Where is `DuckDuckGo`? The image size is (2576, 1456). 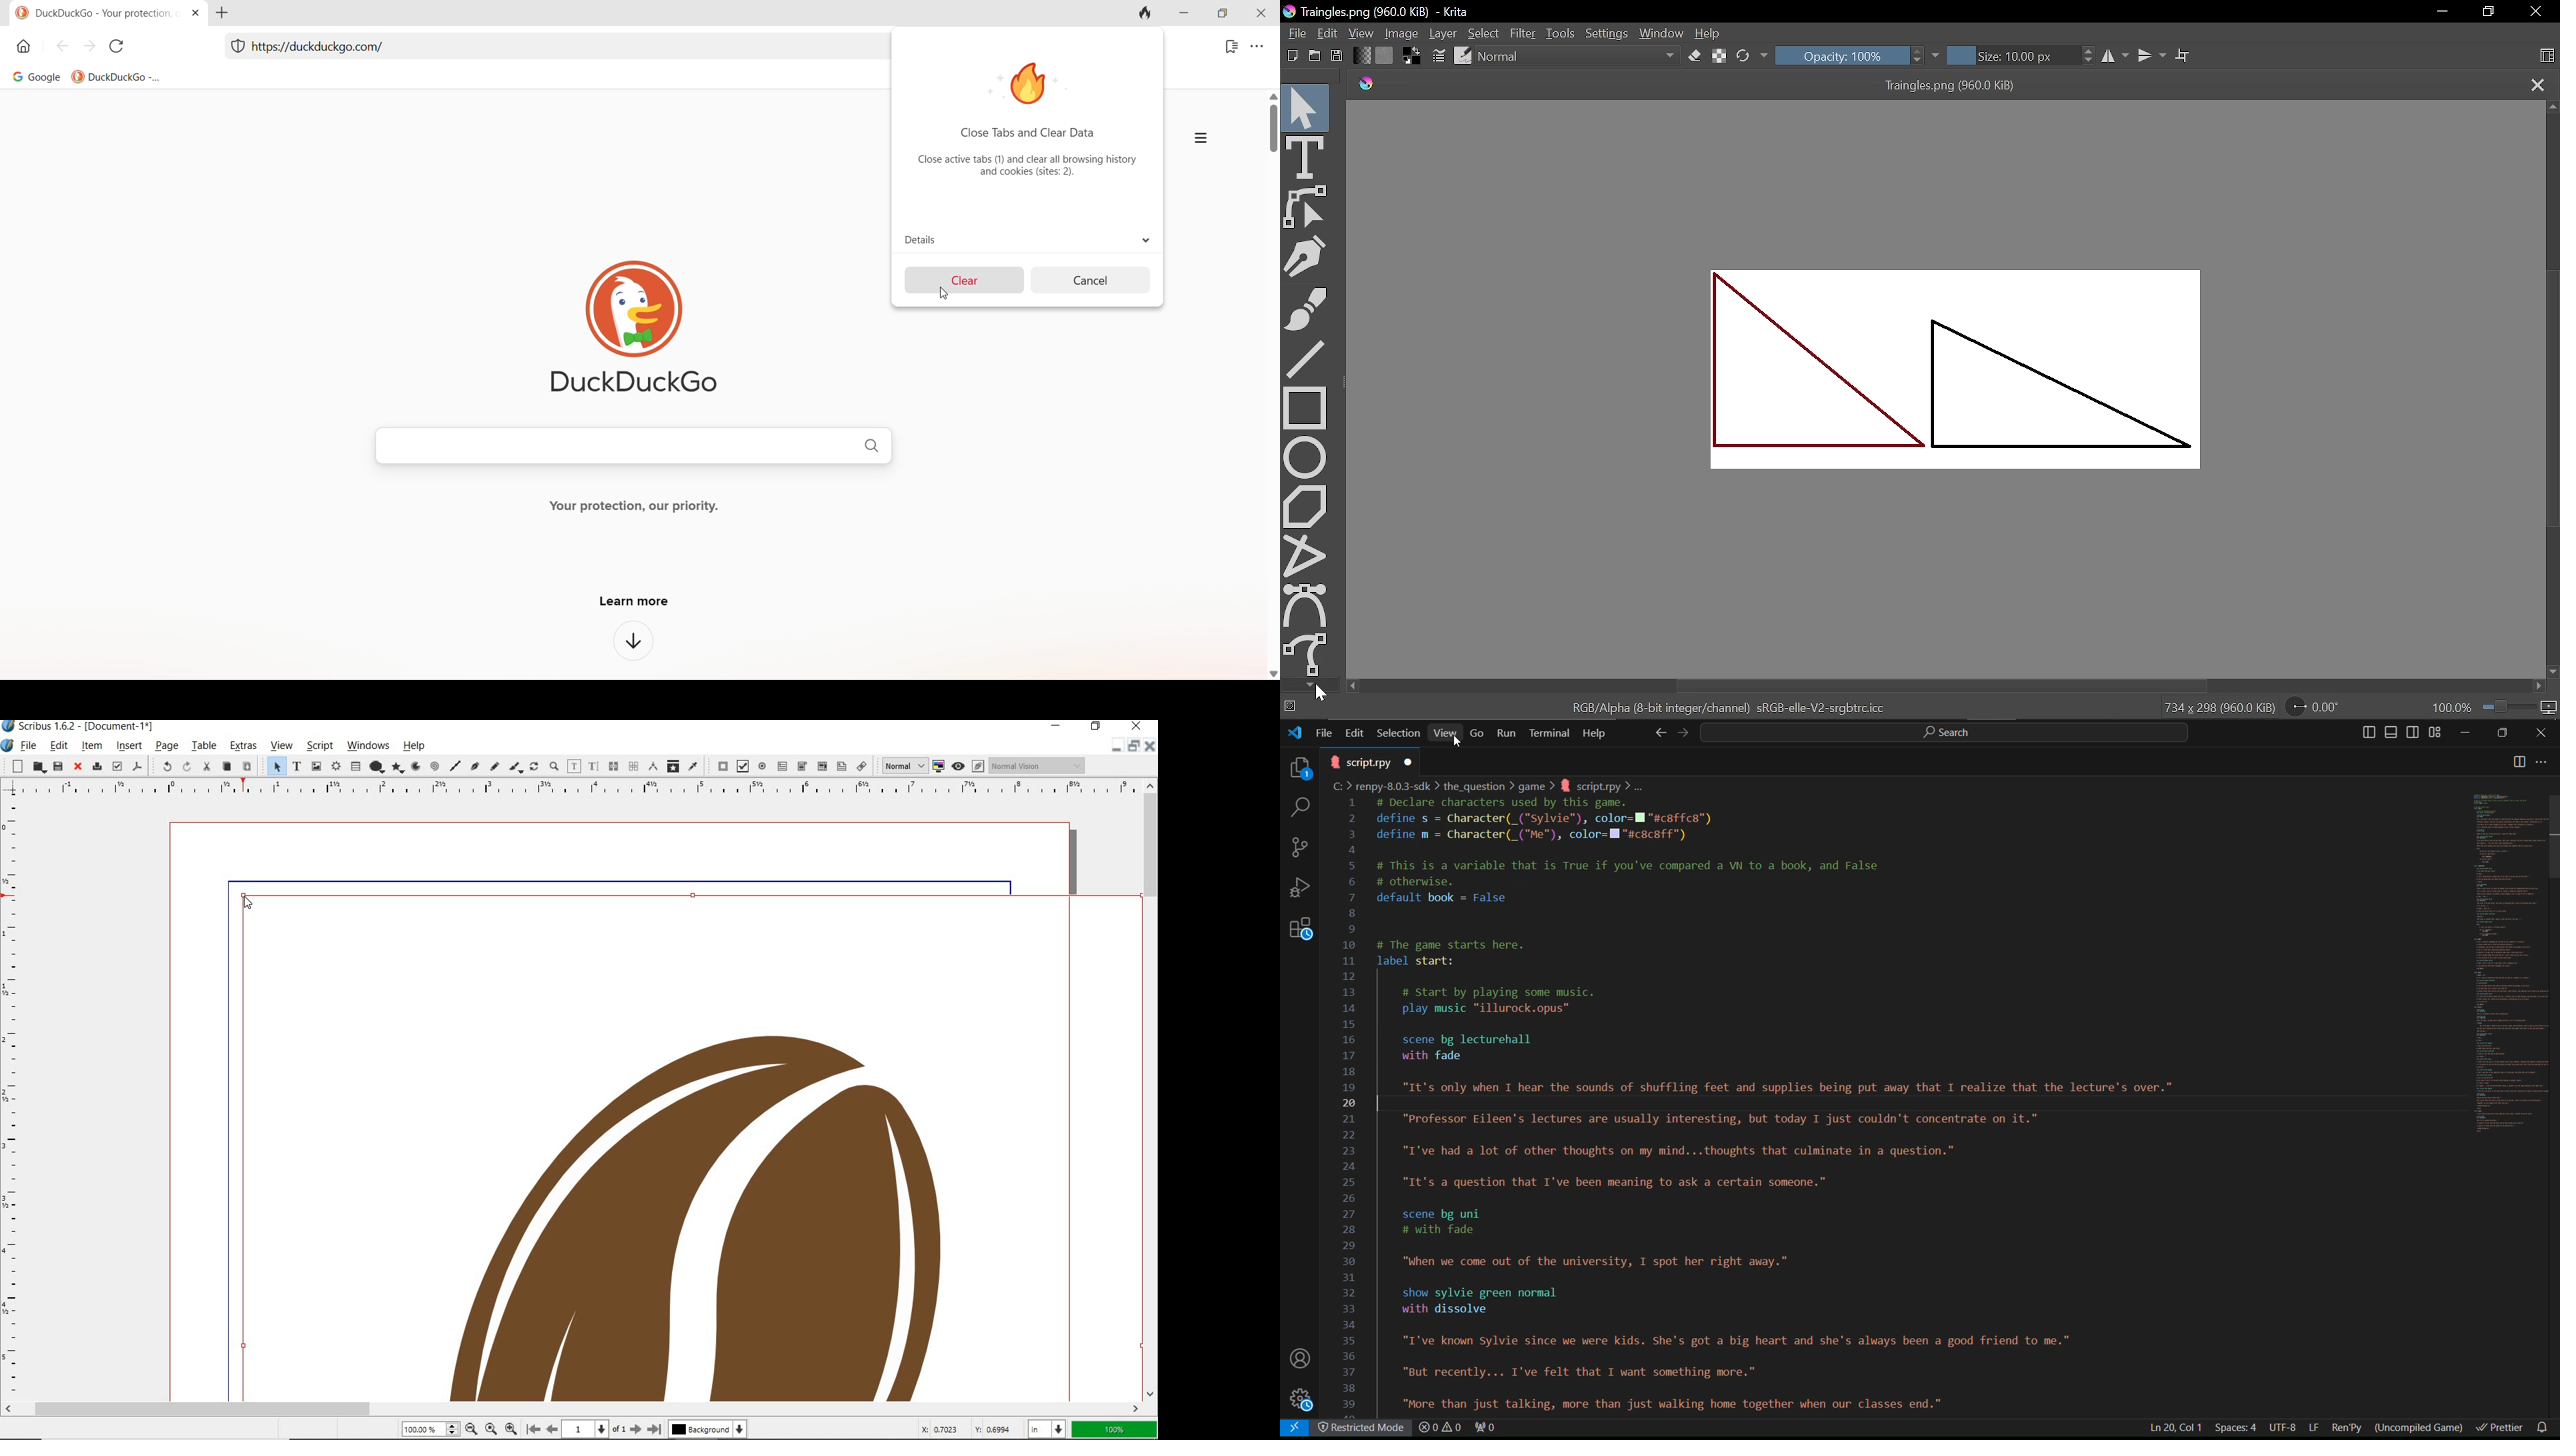
DuckDuckGo is located at coordinates (651, 329).